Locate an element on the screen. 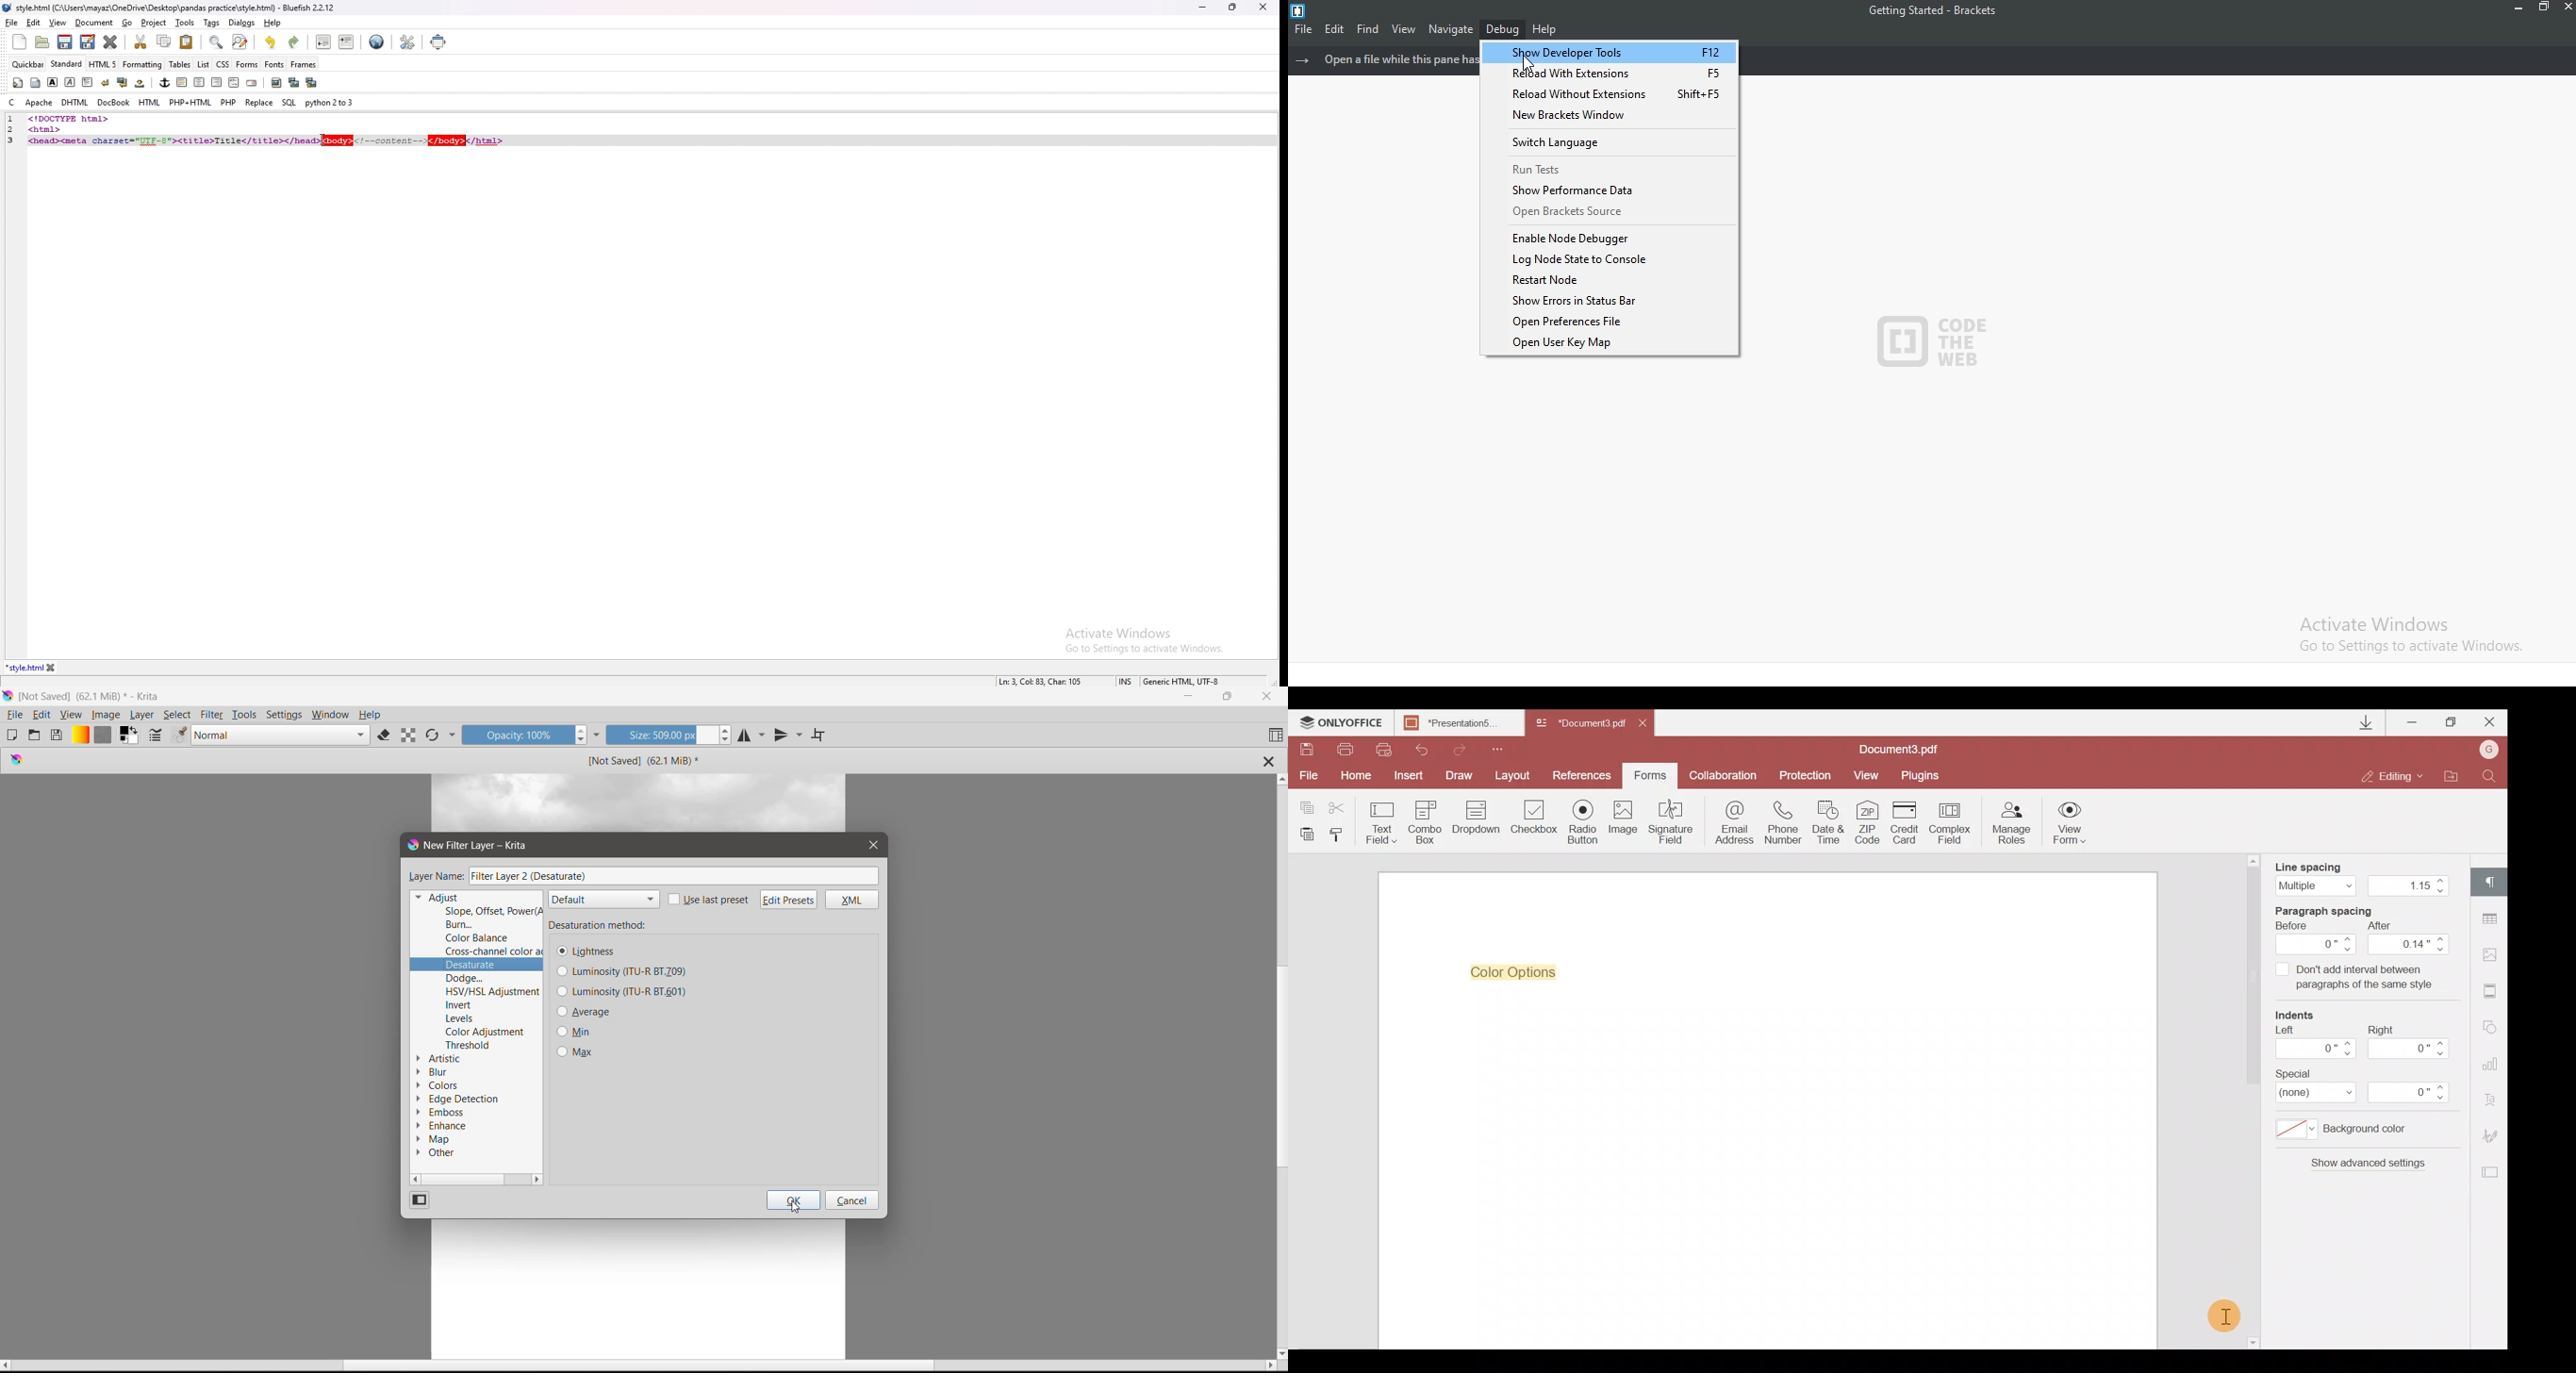  dialogs is located at coordinates (242, 23).